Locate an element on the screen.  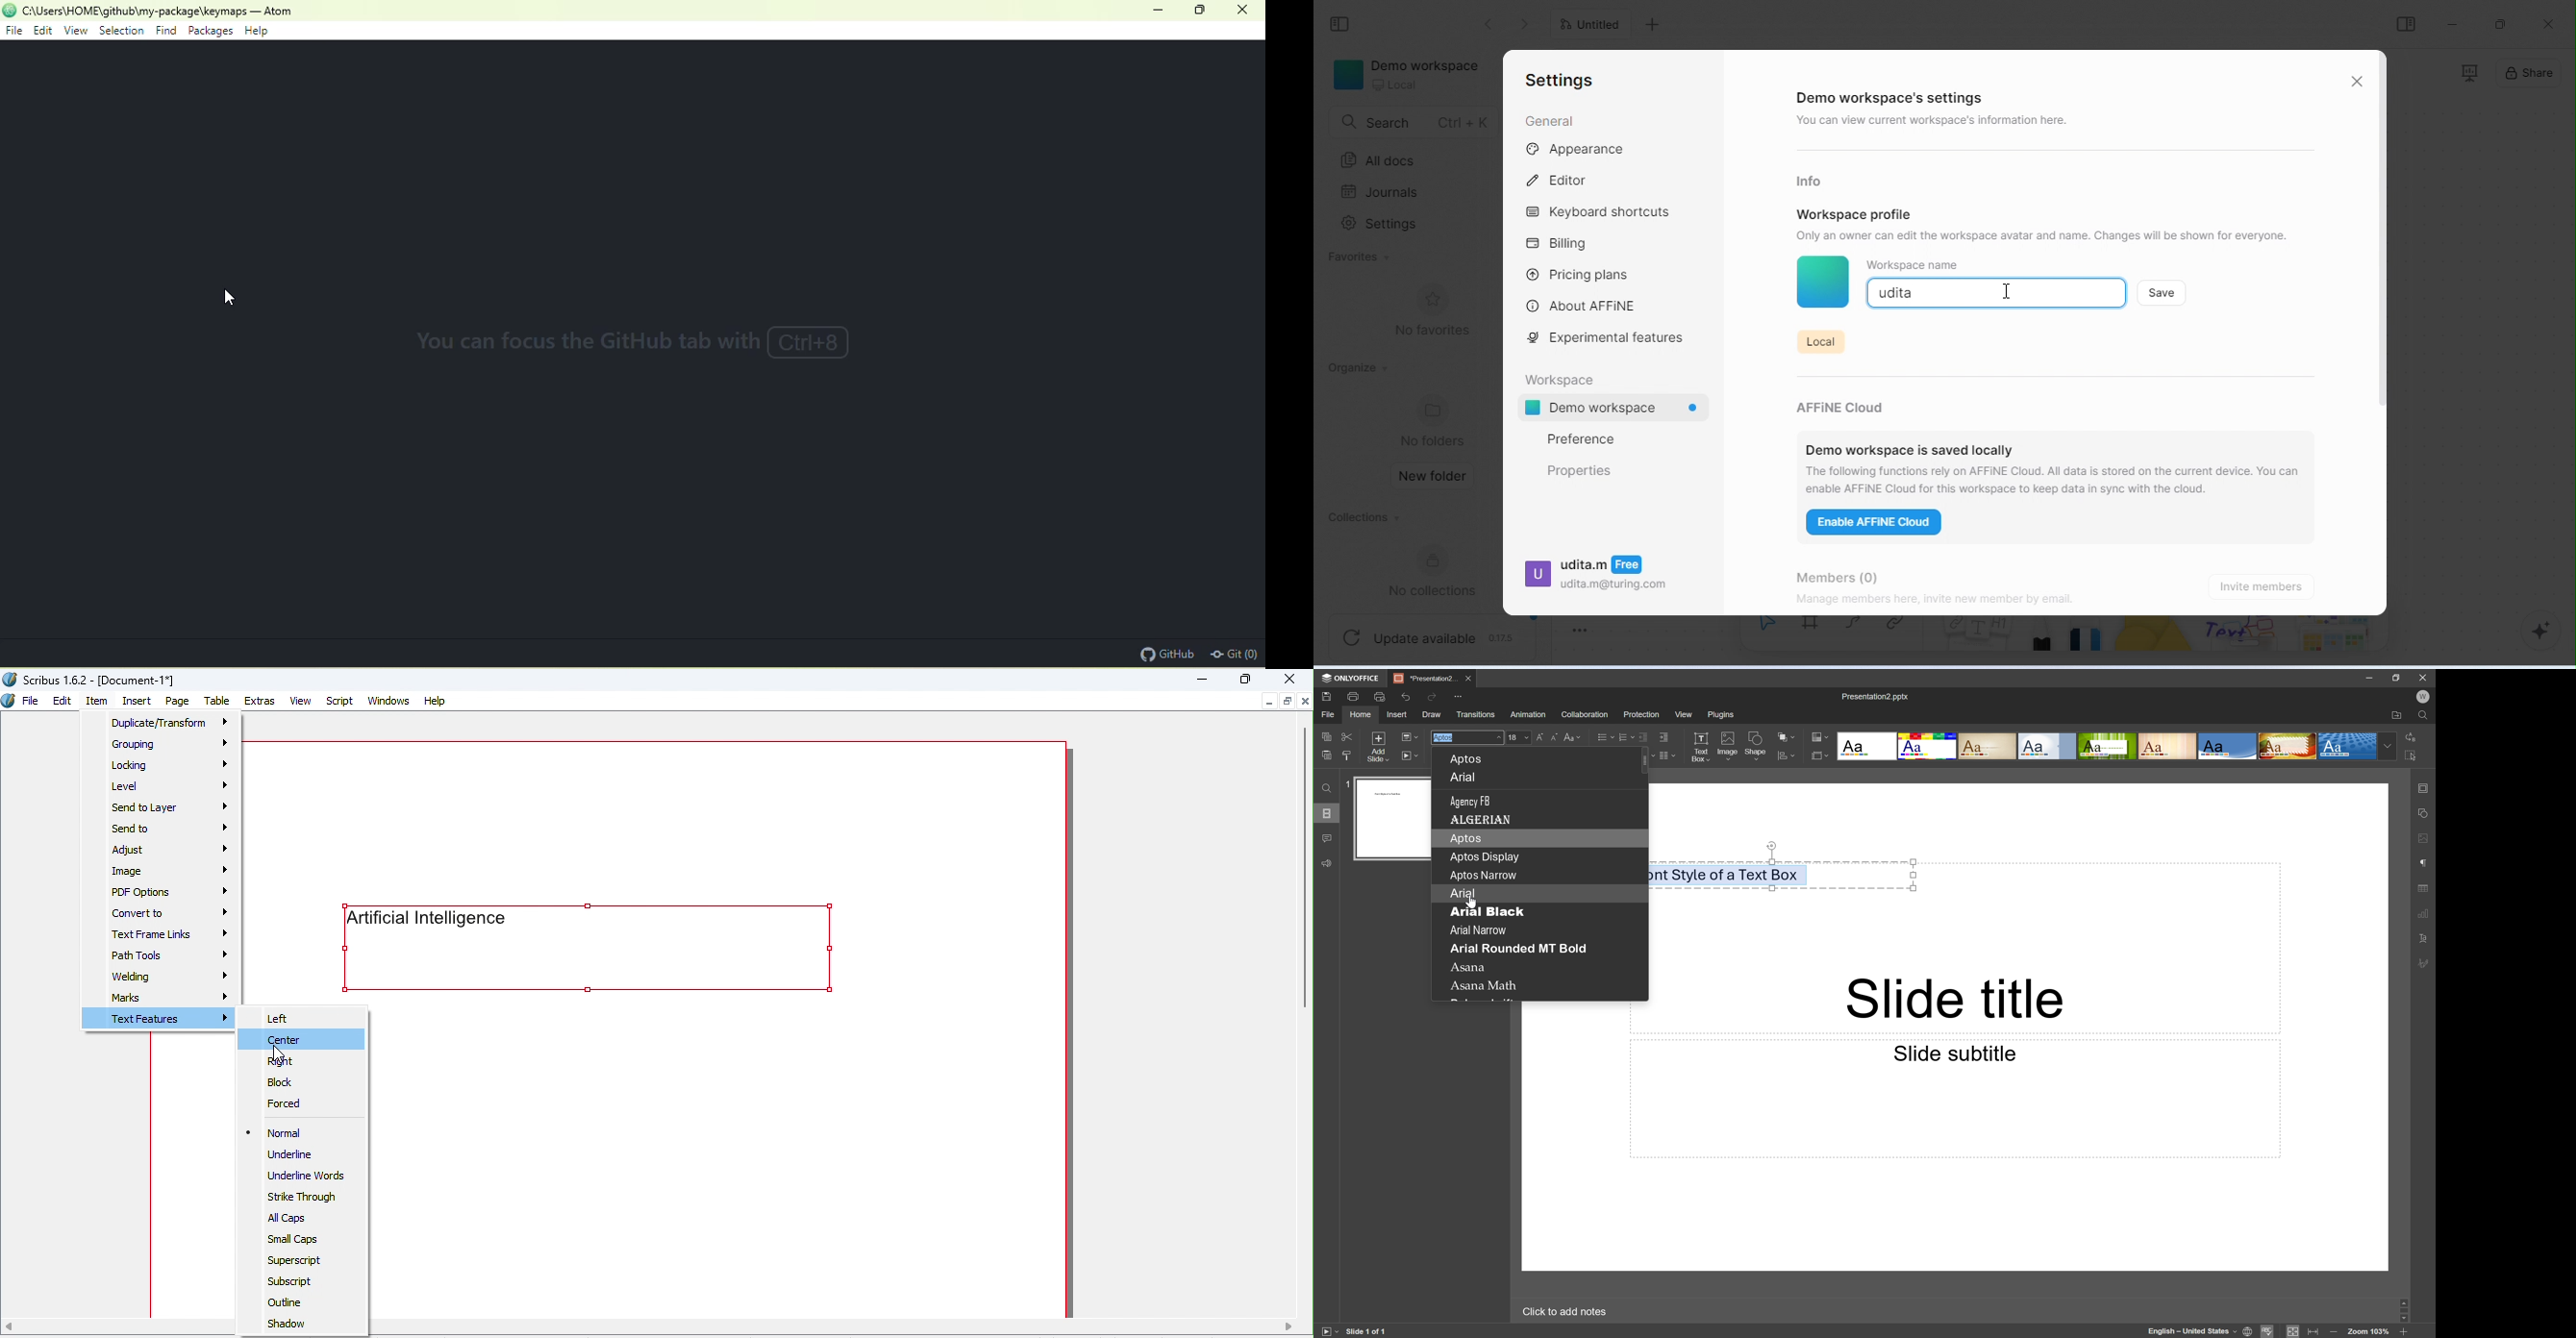
Find is located at coordinates (1327, 786).